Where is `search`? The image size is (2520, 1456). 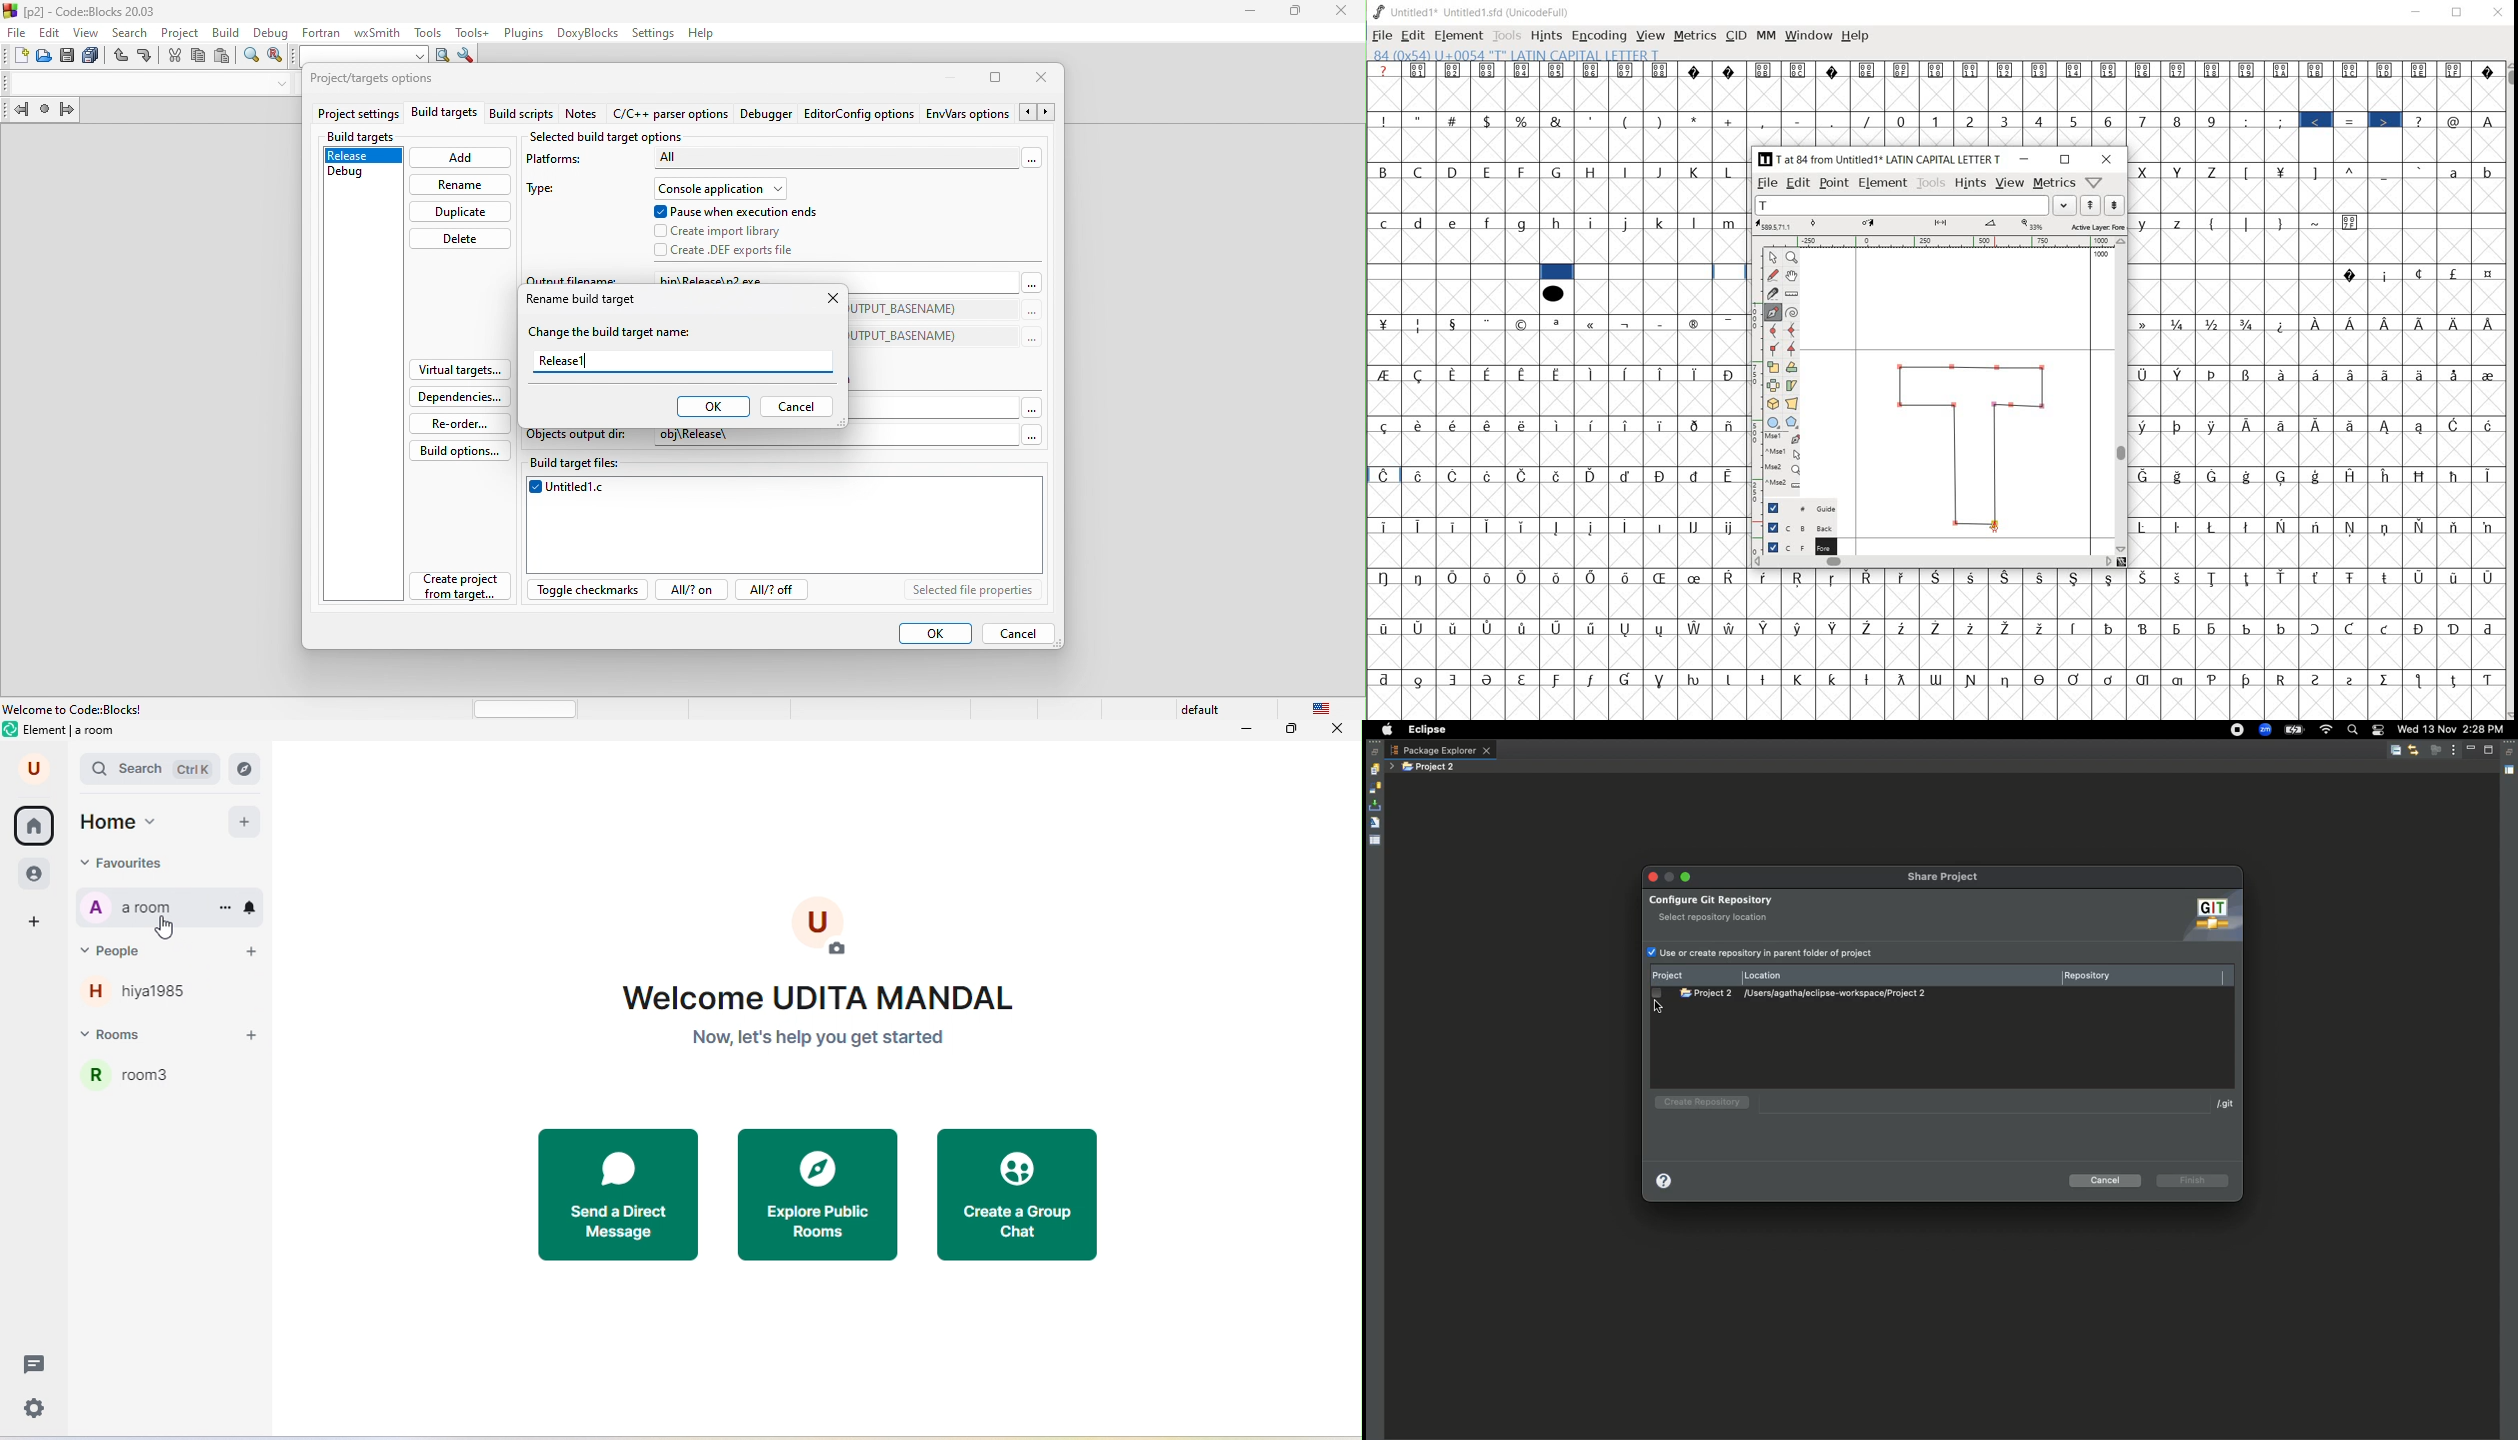
search is located at coordinates (132, 31).